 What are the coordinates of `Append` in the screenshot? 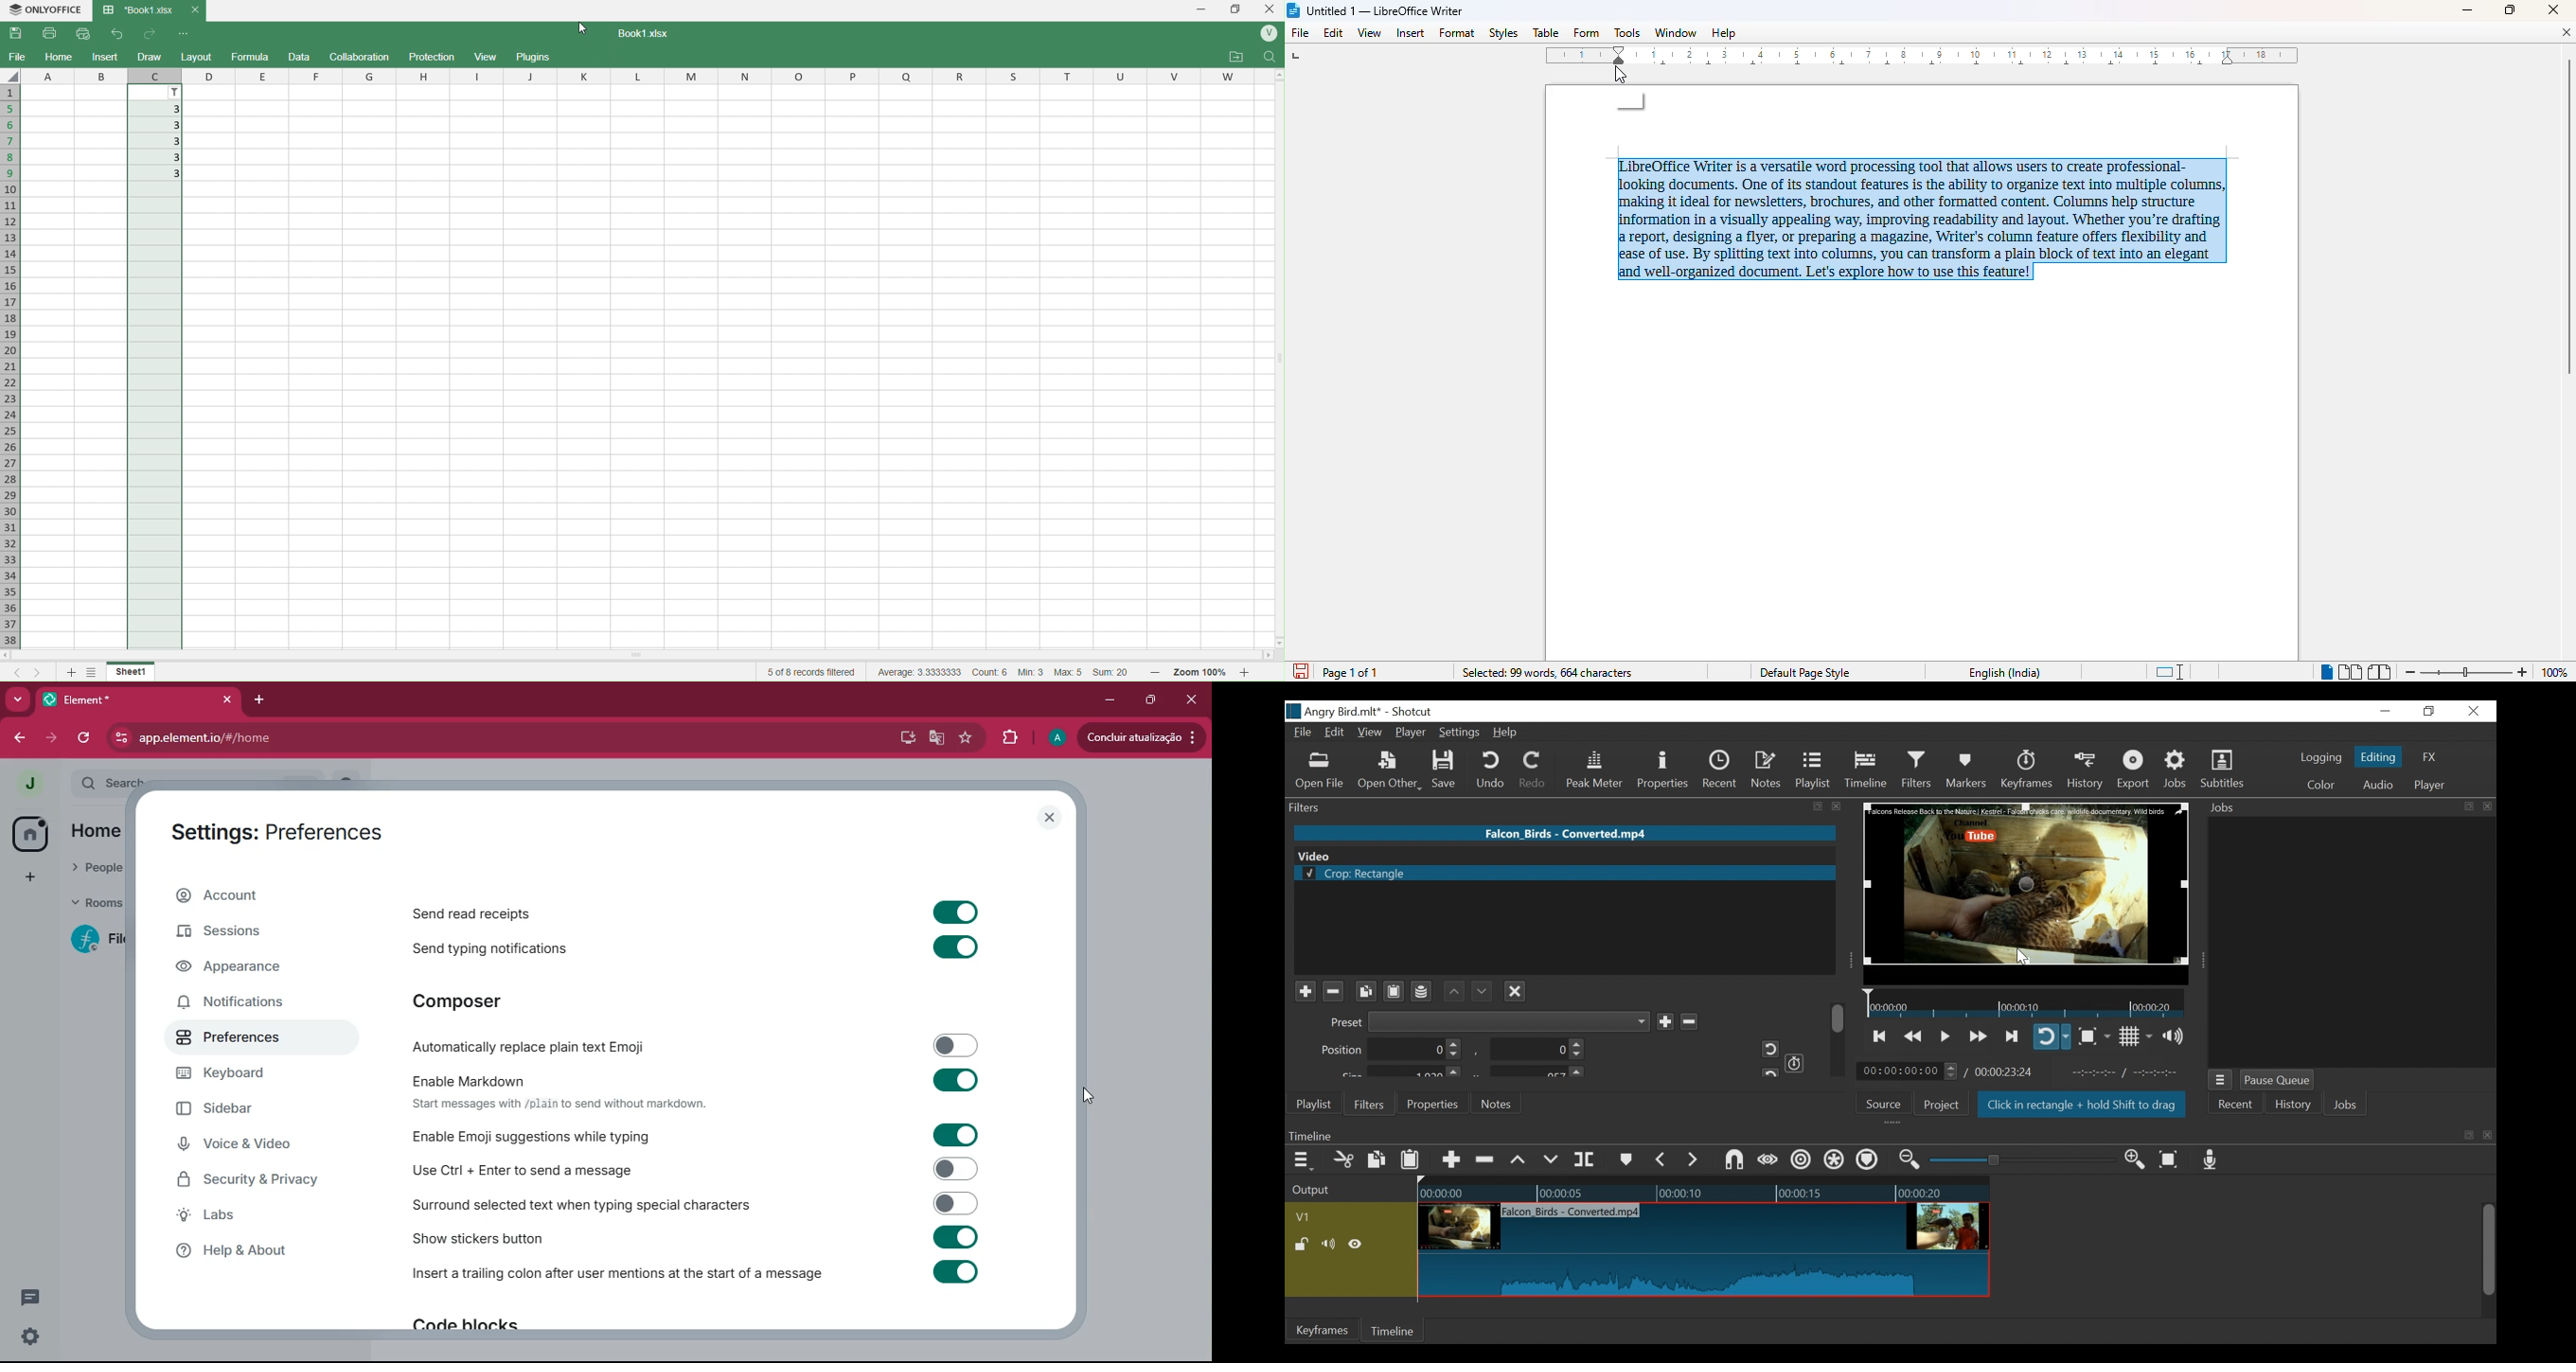 It's located at (1450, 1162).